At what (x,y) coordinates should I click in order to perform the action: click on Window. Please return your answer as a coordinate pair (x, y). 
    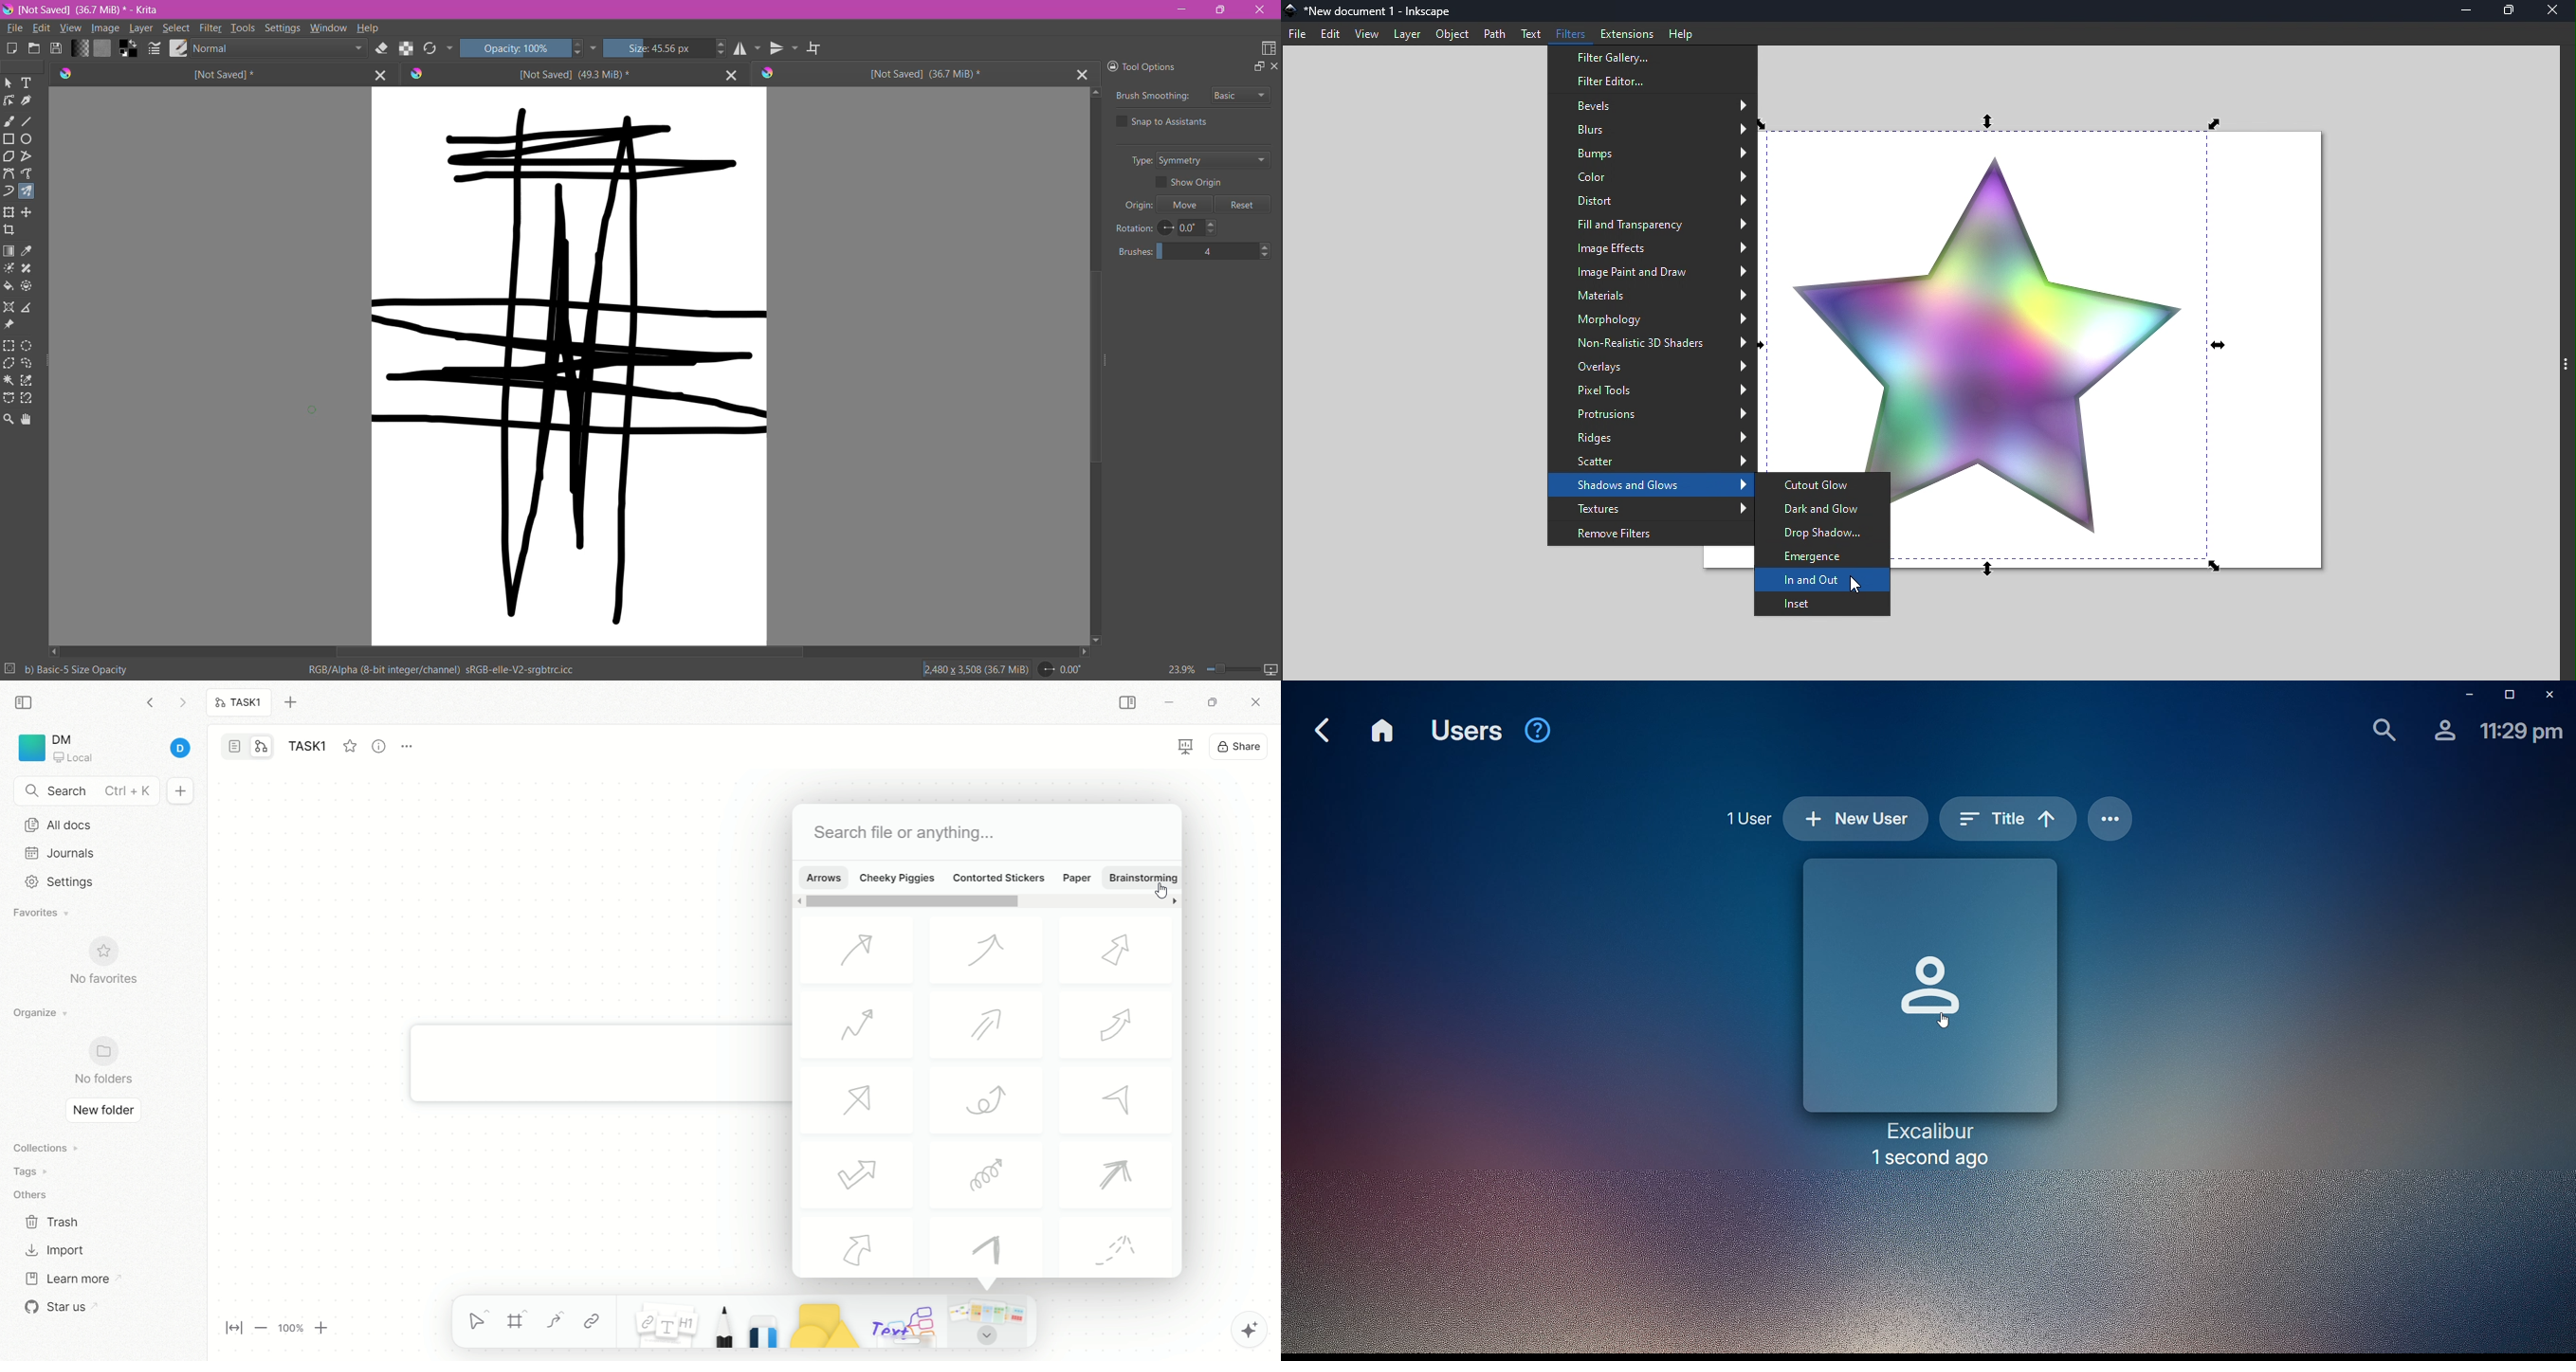
    Looking at the image, I should click on (329, 27).